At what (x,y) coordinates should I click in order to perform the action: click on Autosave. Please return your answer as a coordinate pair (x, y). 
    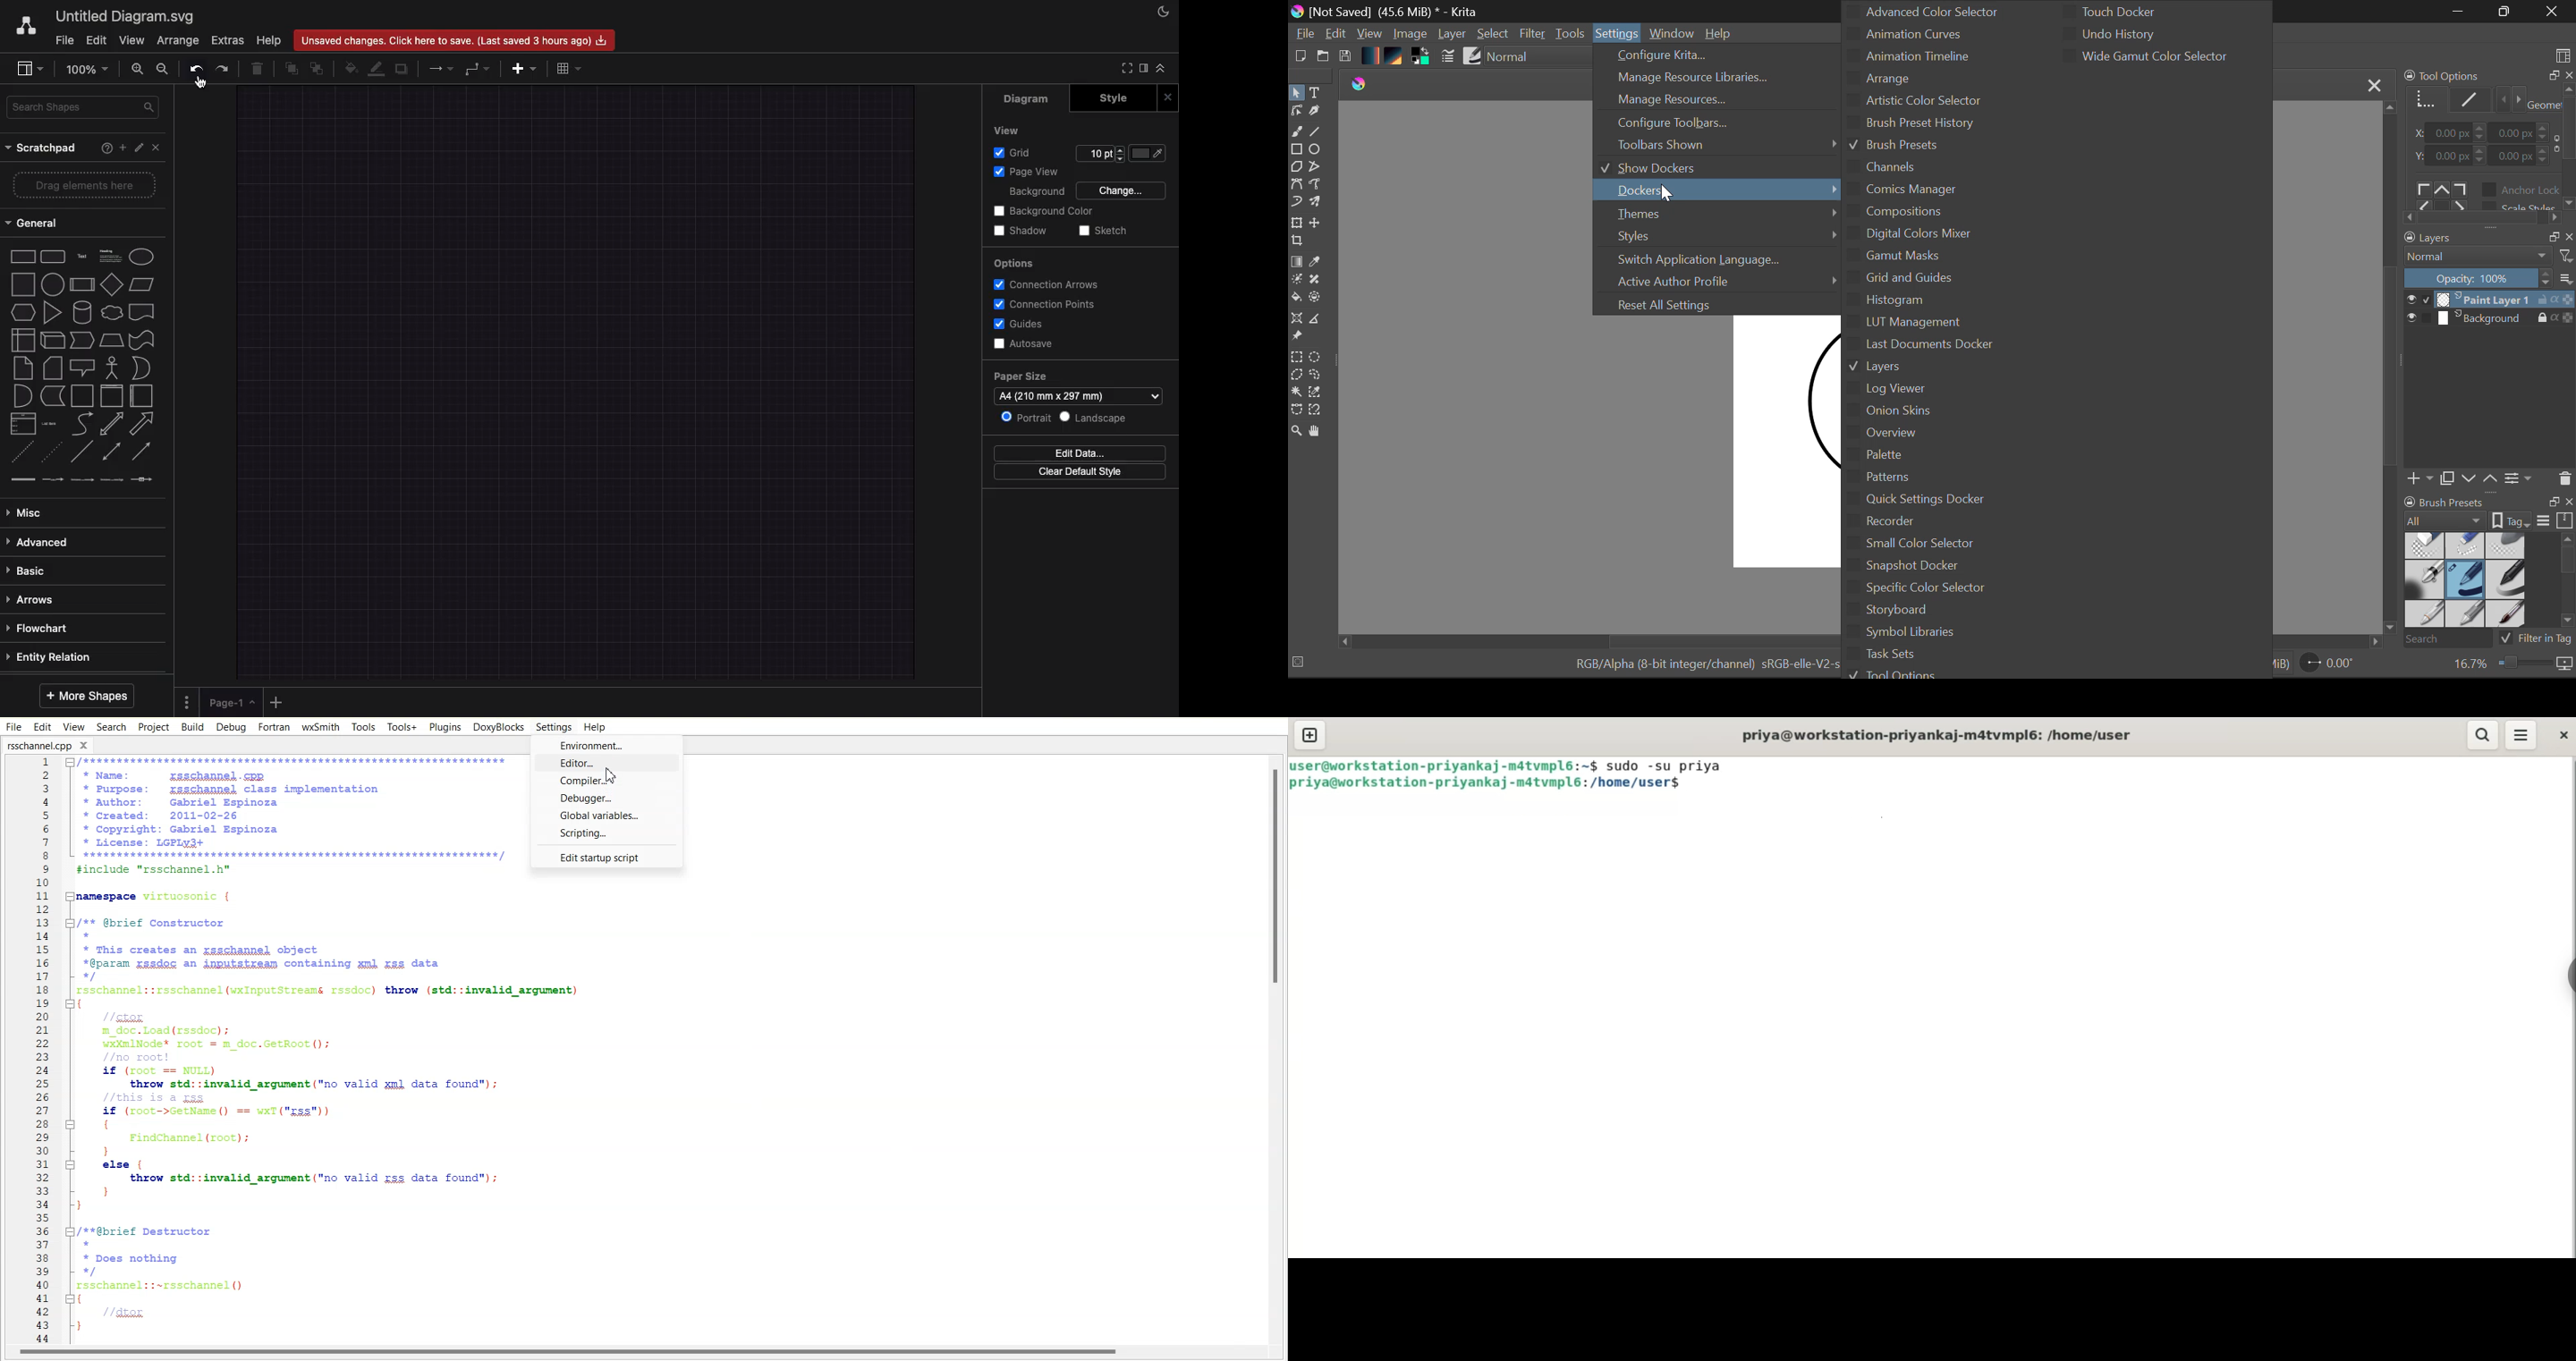
    Looking at the image, I should click on (1026, 343).